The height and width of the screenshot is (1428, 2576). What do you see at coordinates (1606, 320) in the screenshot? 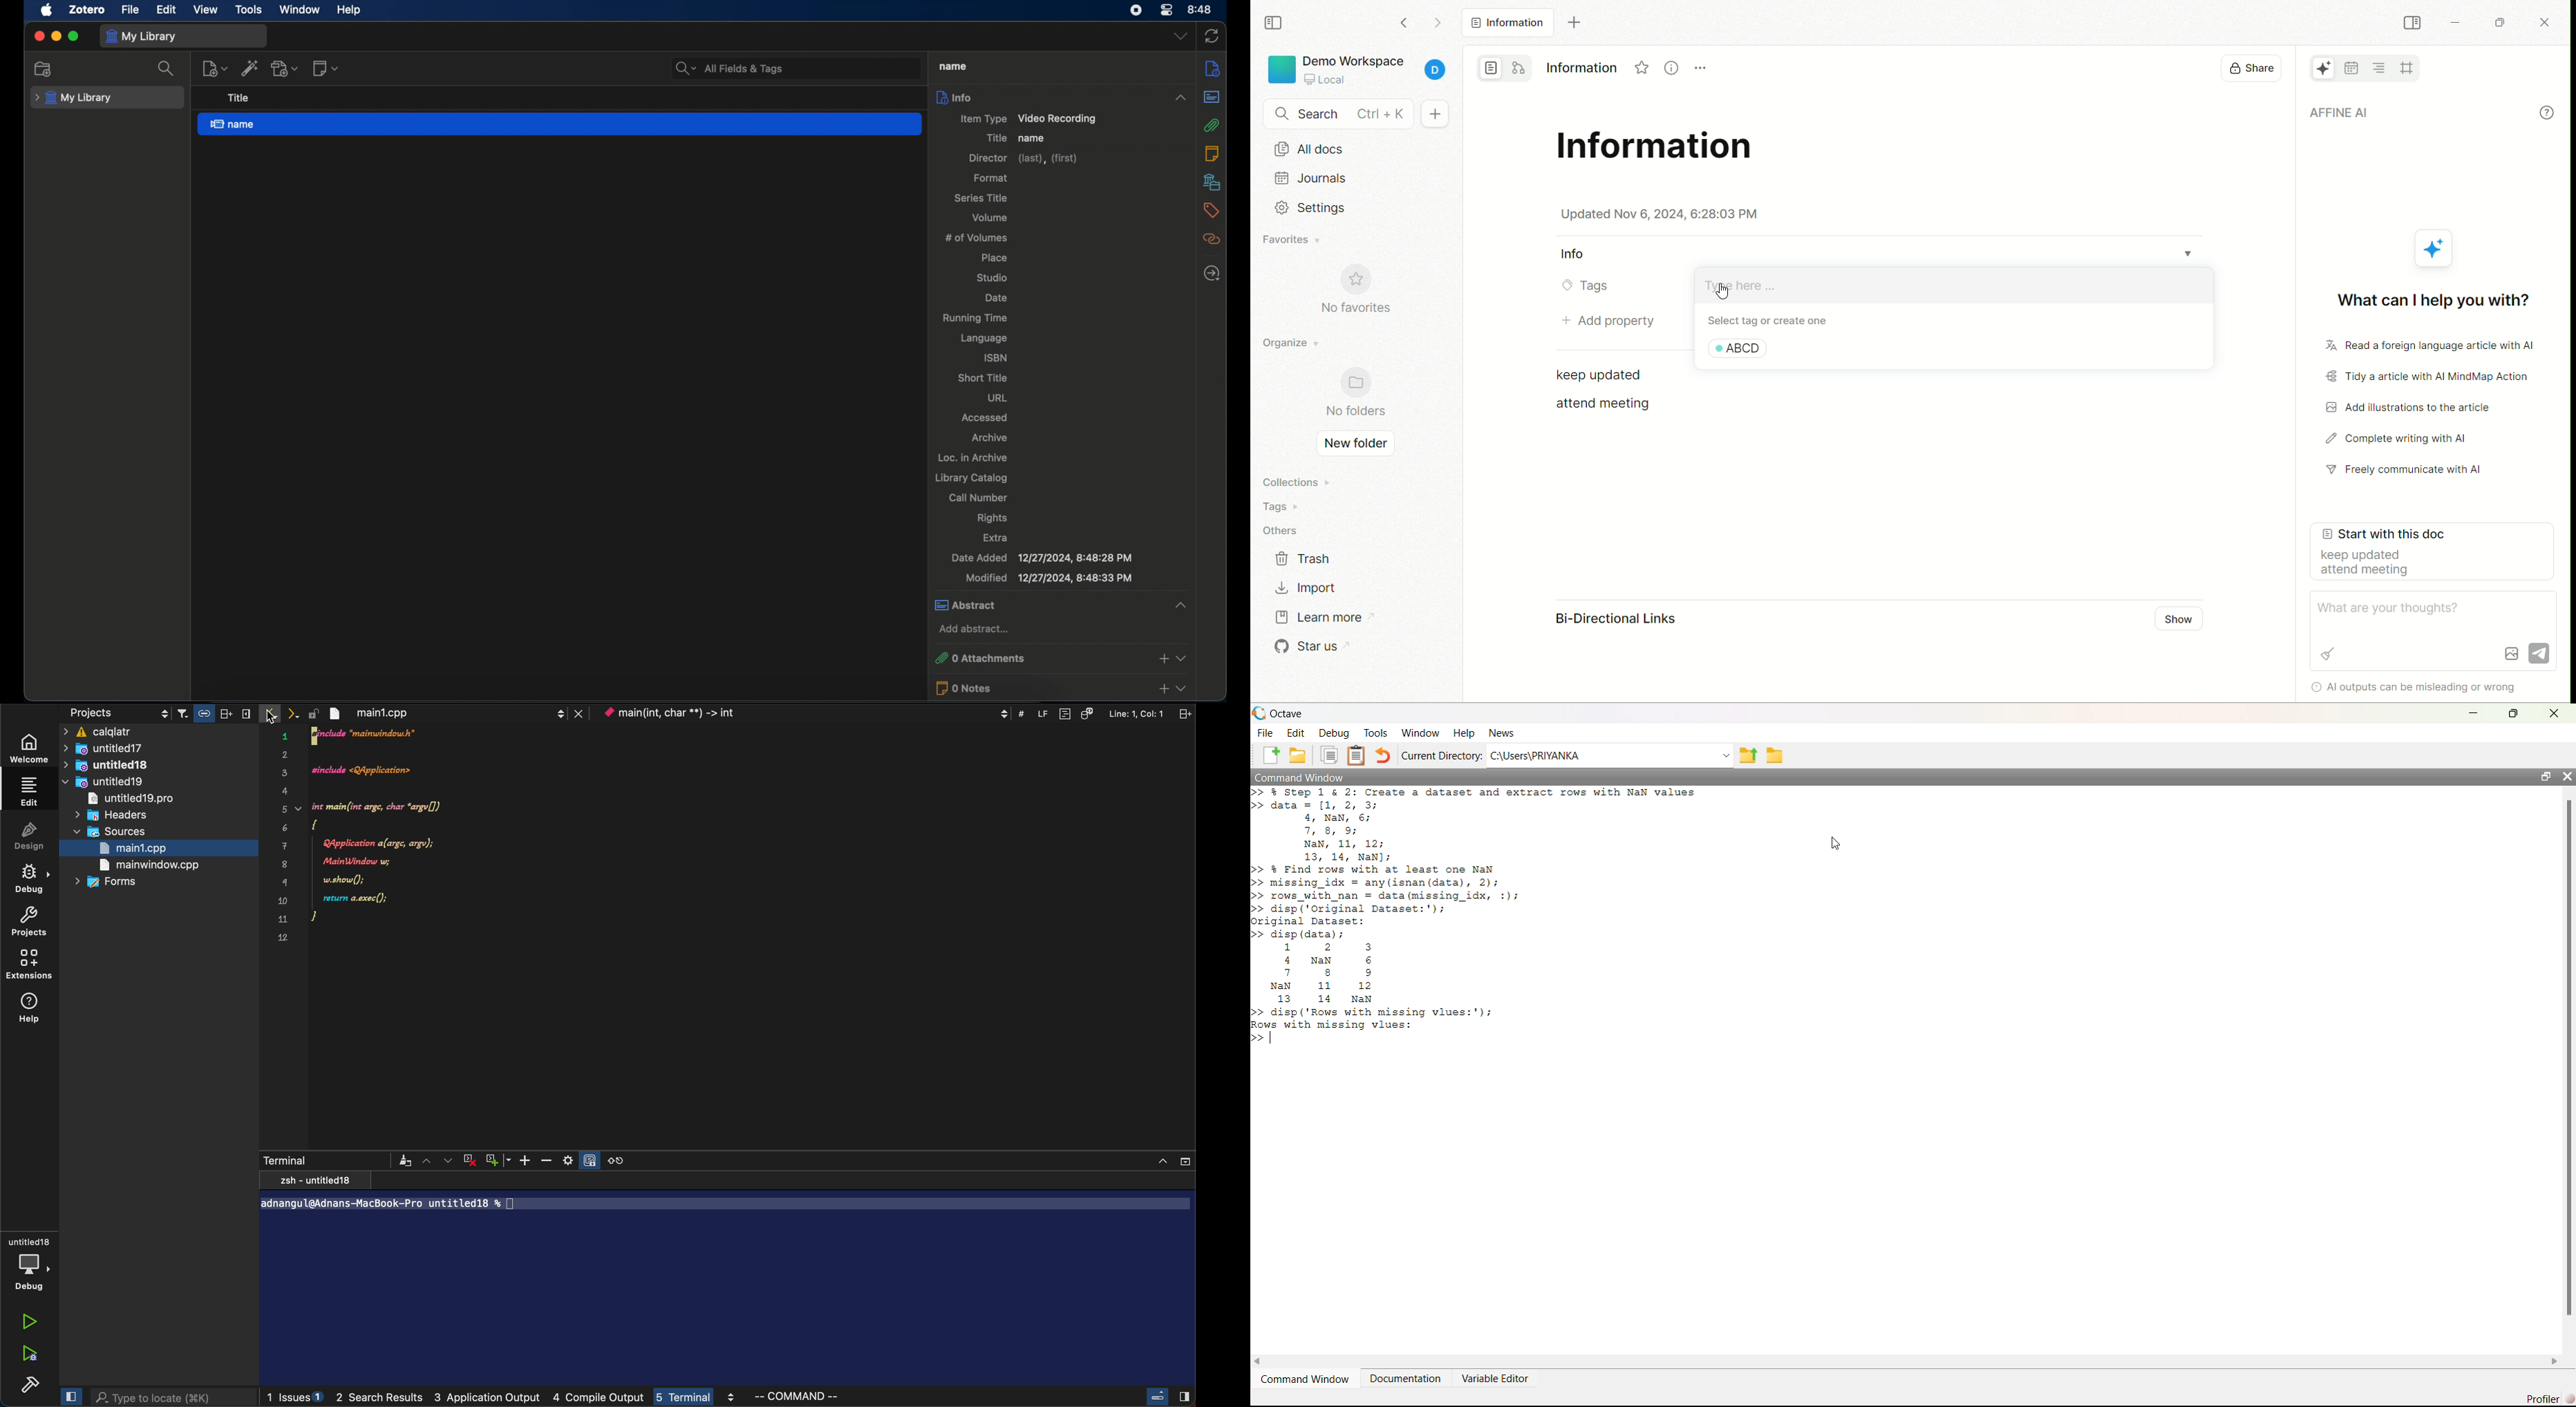
I see `add property` at bounding box center [1606, 320].